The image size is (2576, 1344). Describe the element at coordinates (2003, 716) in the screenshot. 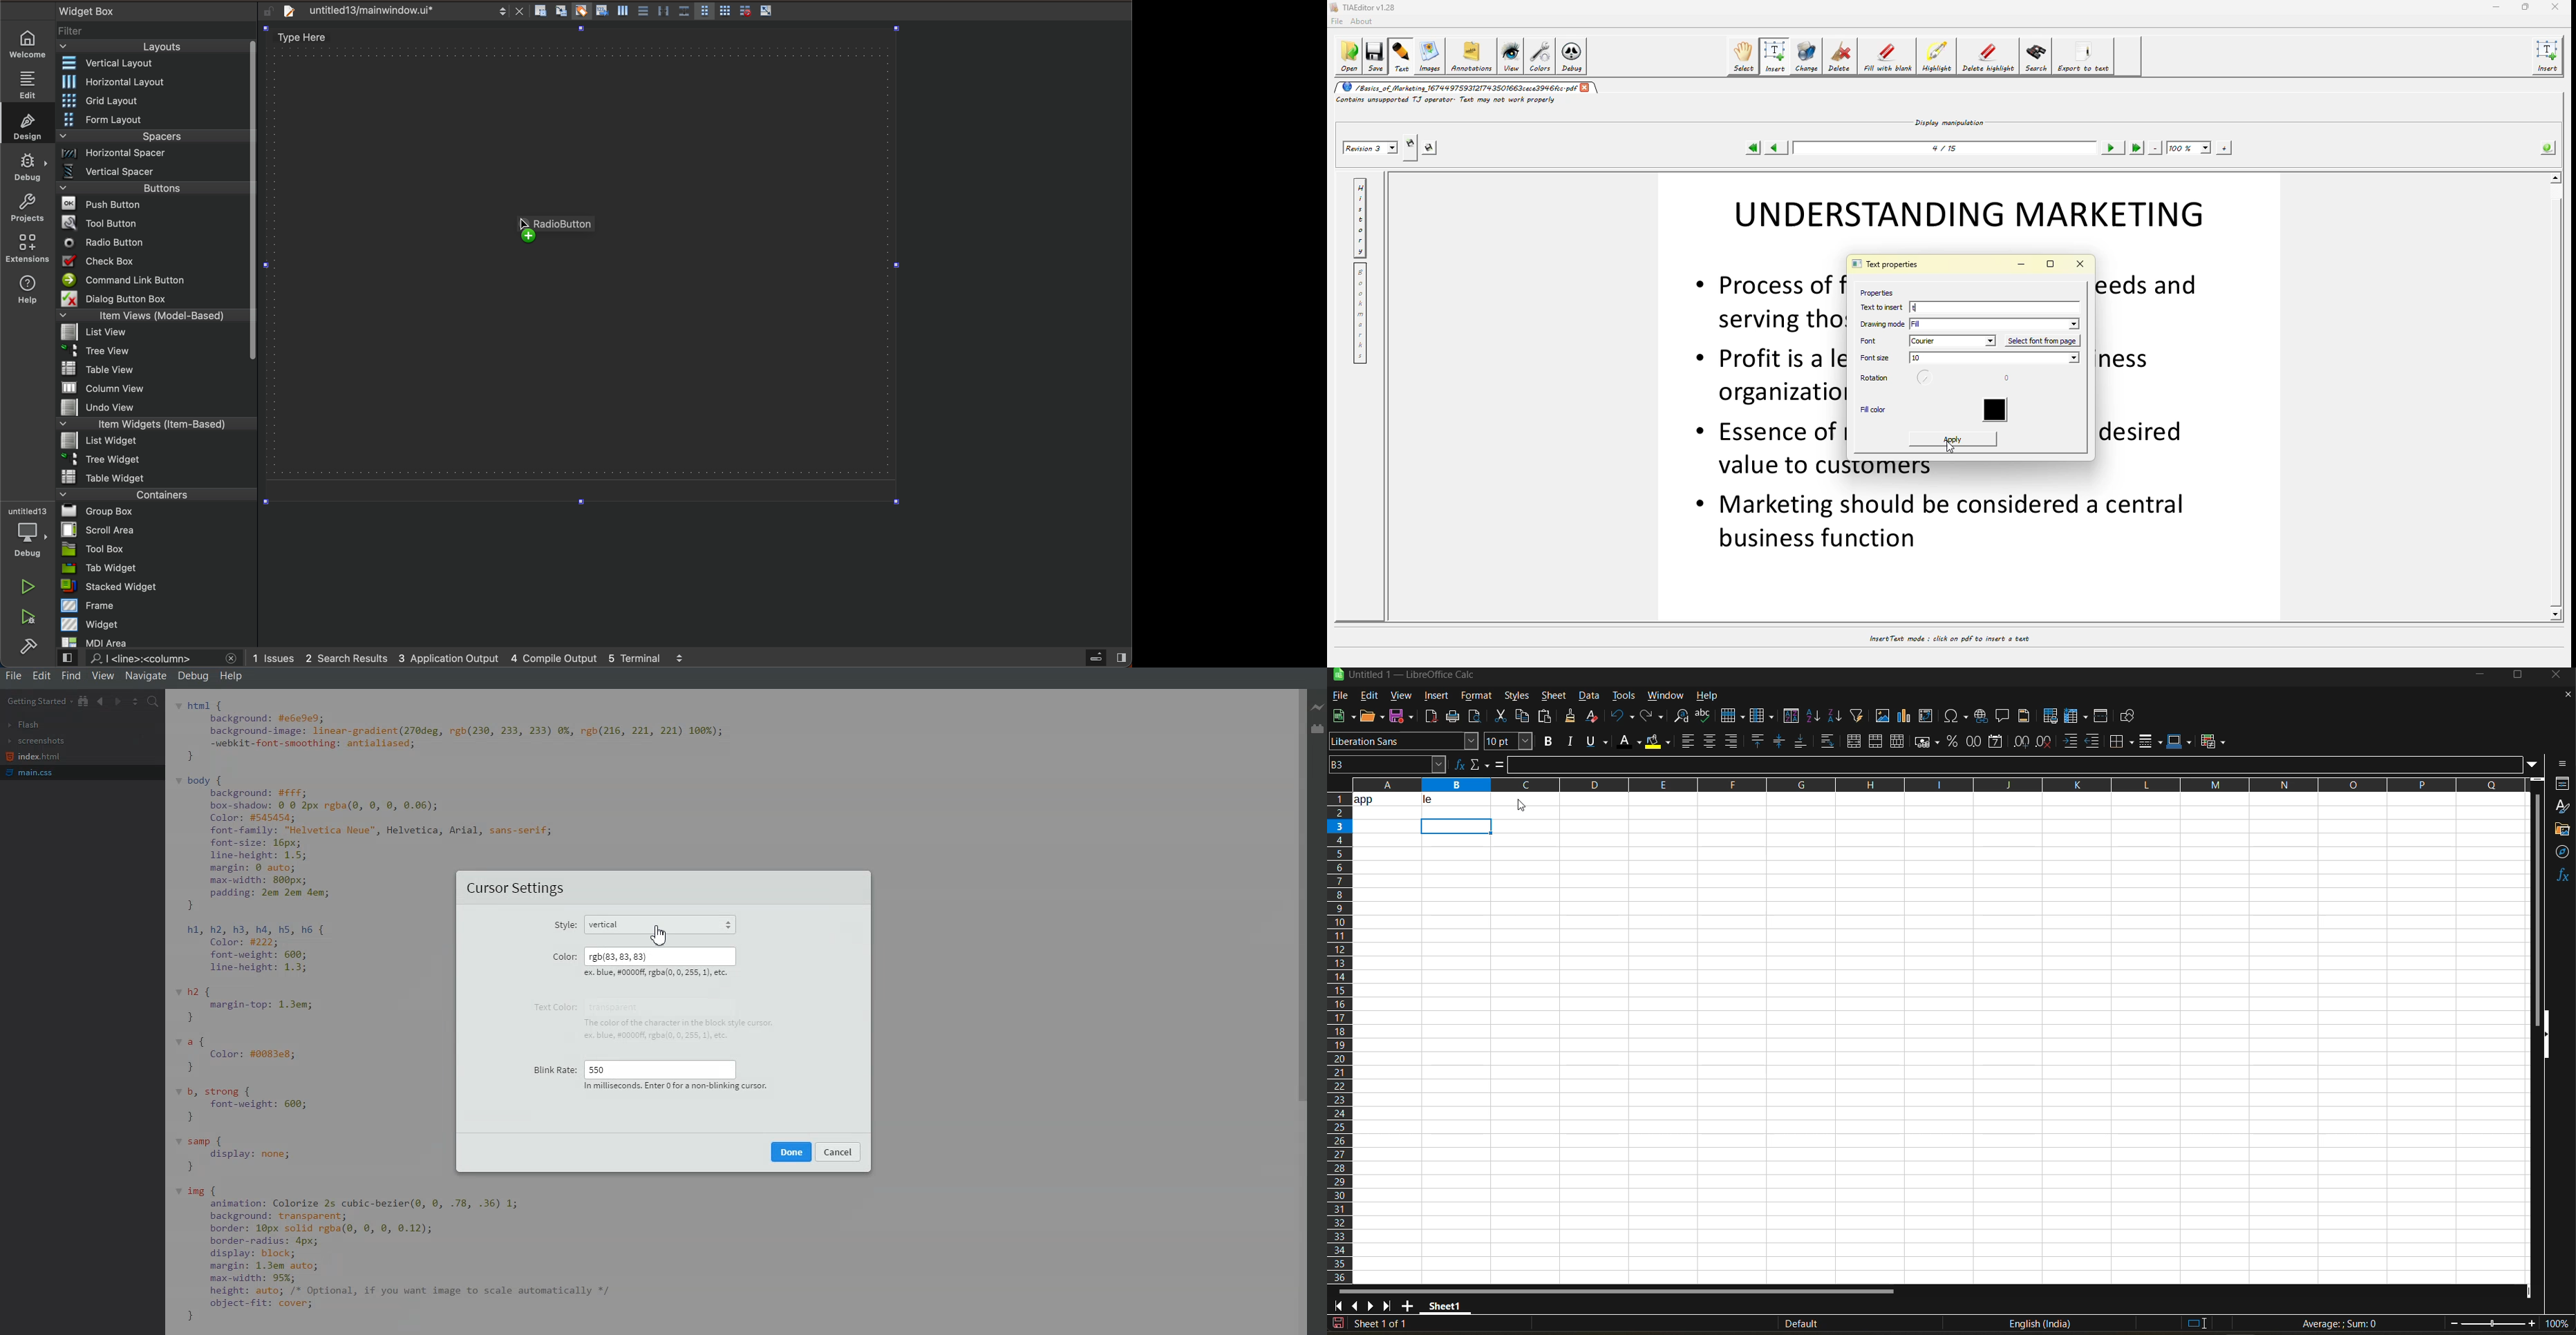

I see `insert comment` at that location.